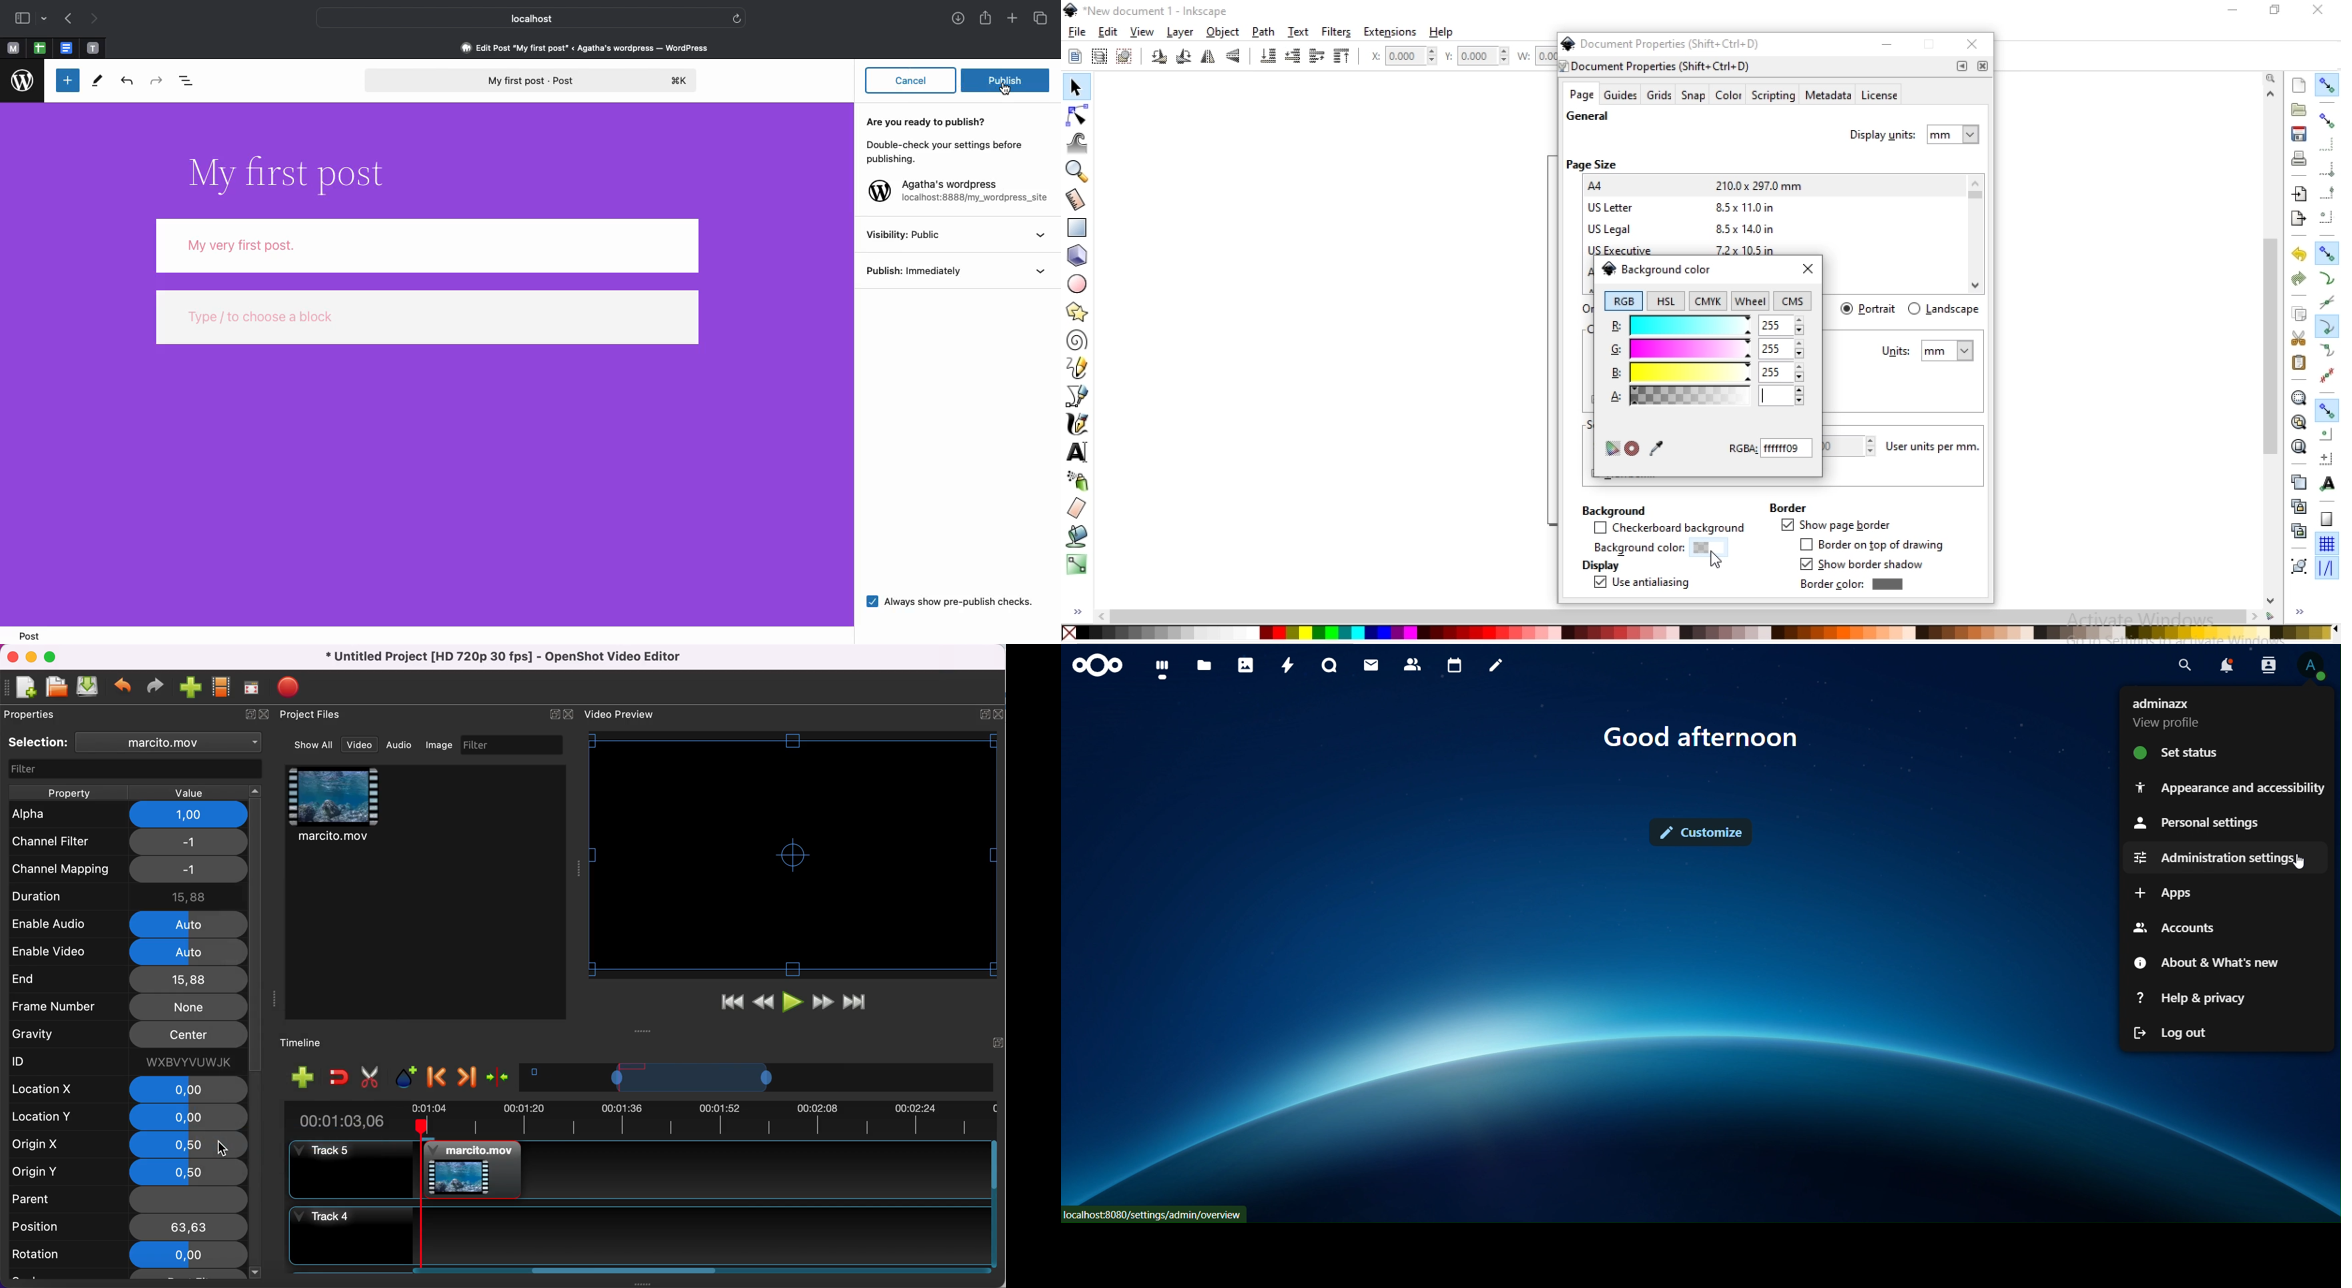 This screenshot has width=2352, height=1288. What do you see at coordinates (1706, 396) in the screenshot?
I see `alpha` at bounding box center [1706, 396].